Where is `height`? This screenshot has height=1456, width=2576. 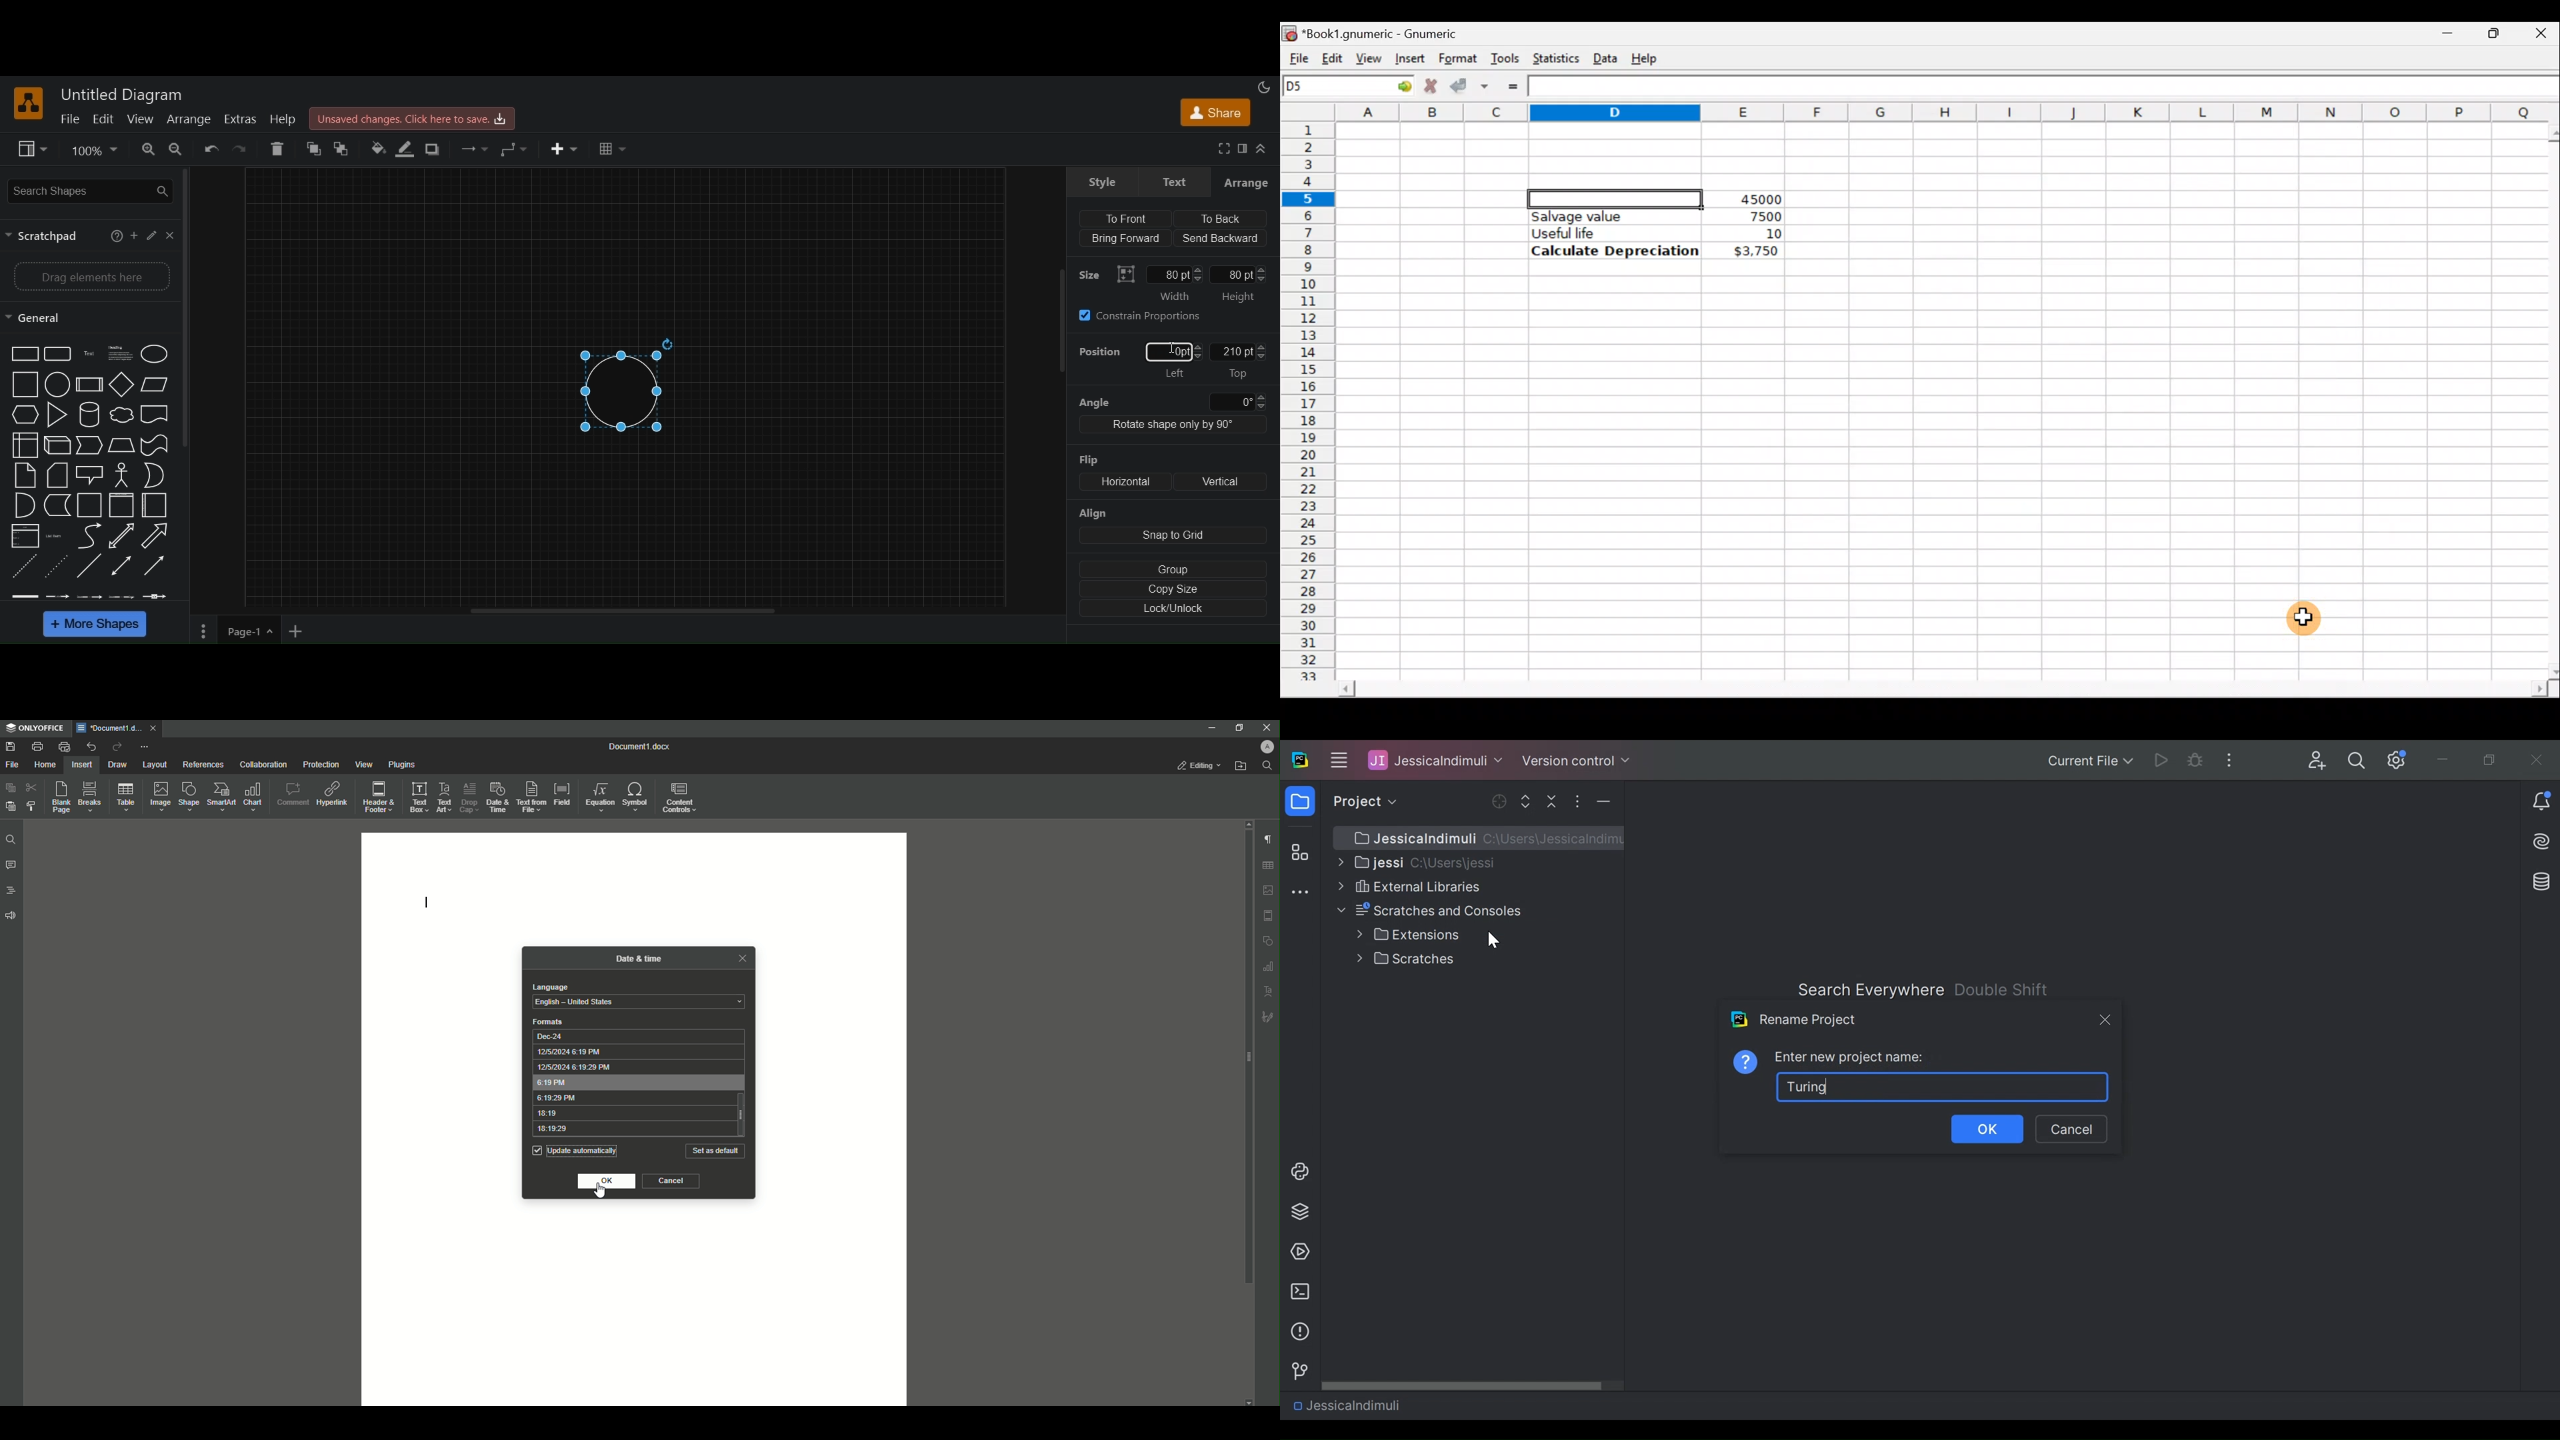 height is located at coordinates (1240, 285).